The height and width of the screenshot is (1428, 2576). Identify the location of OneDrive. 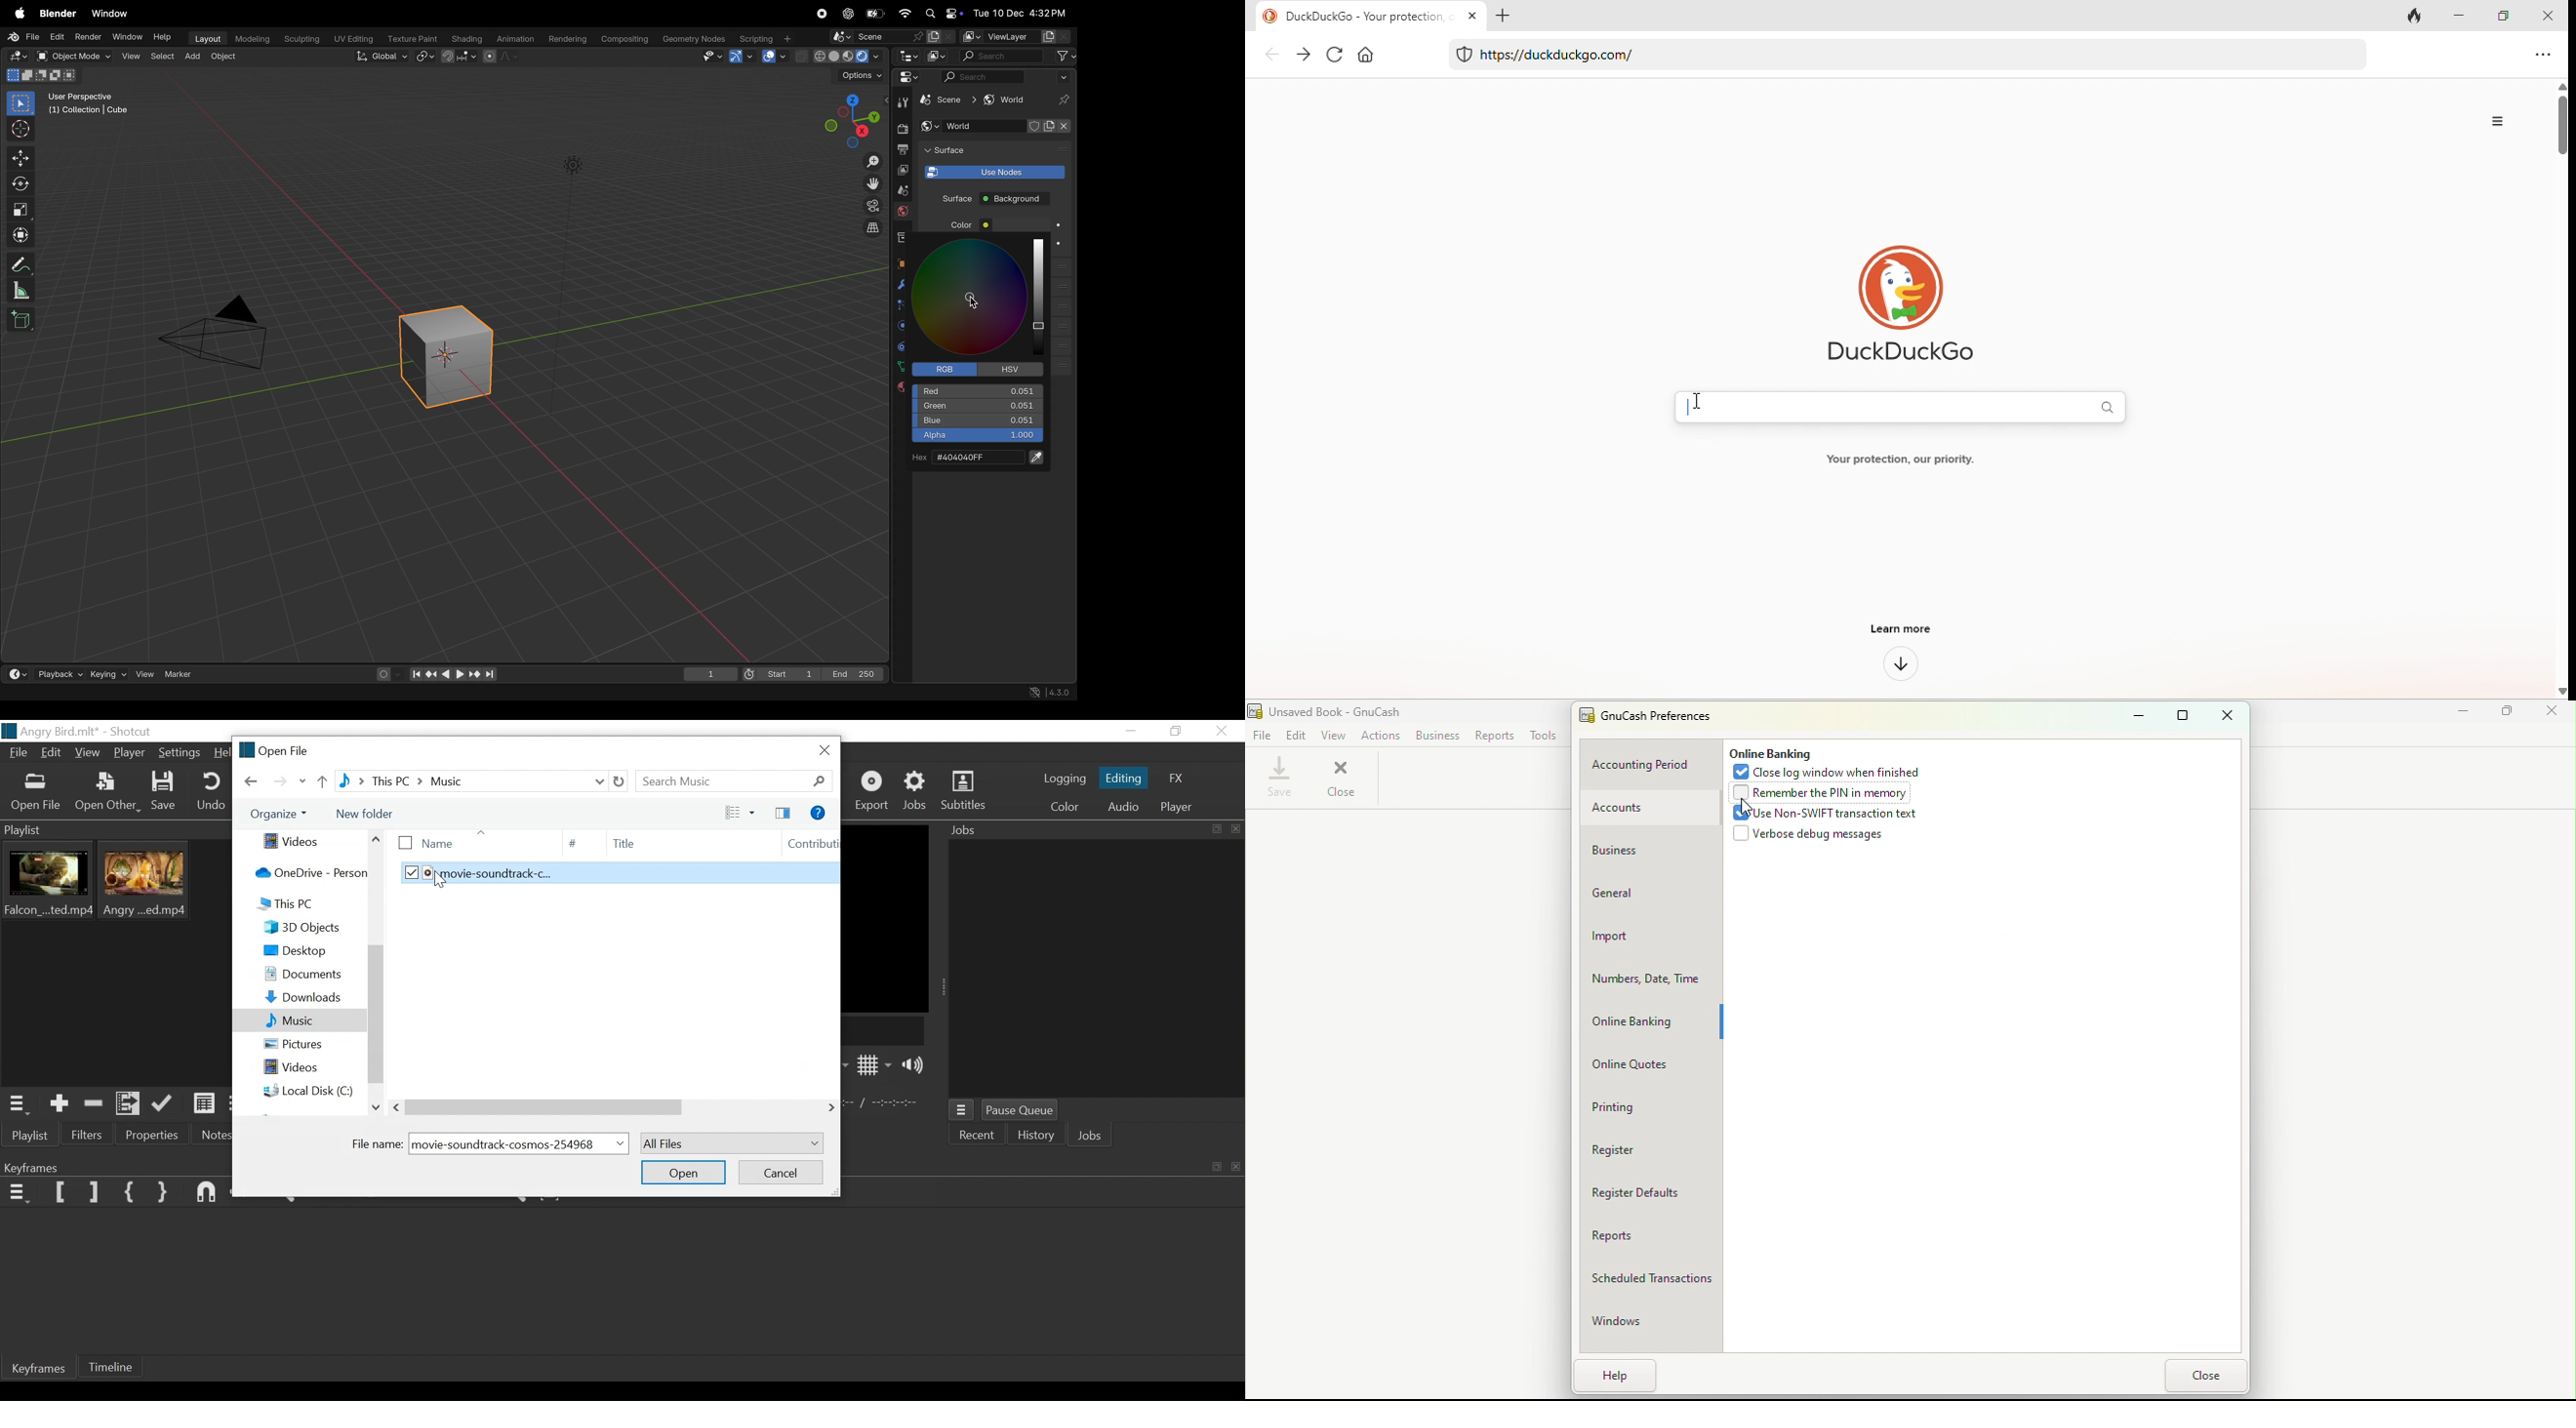
(302, 872).